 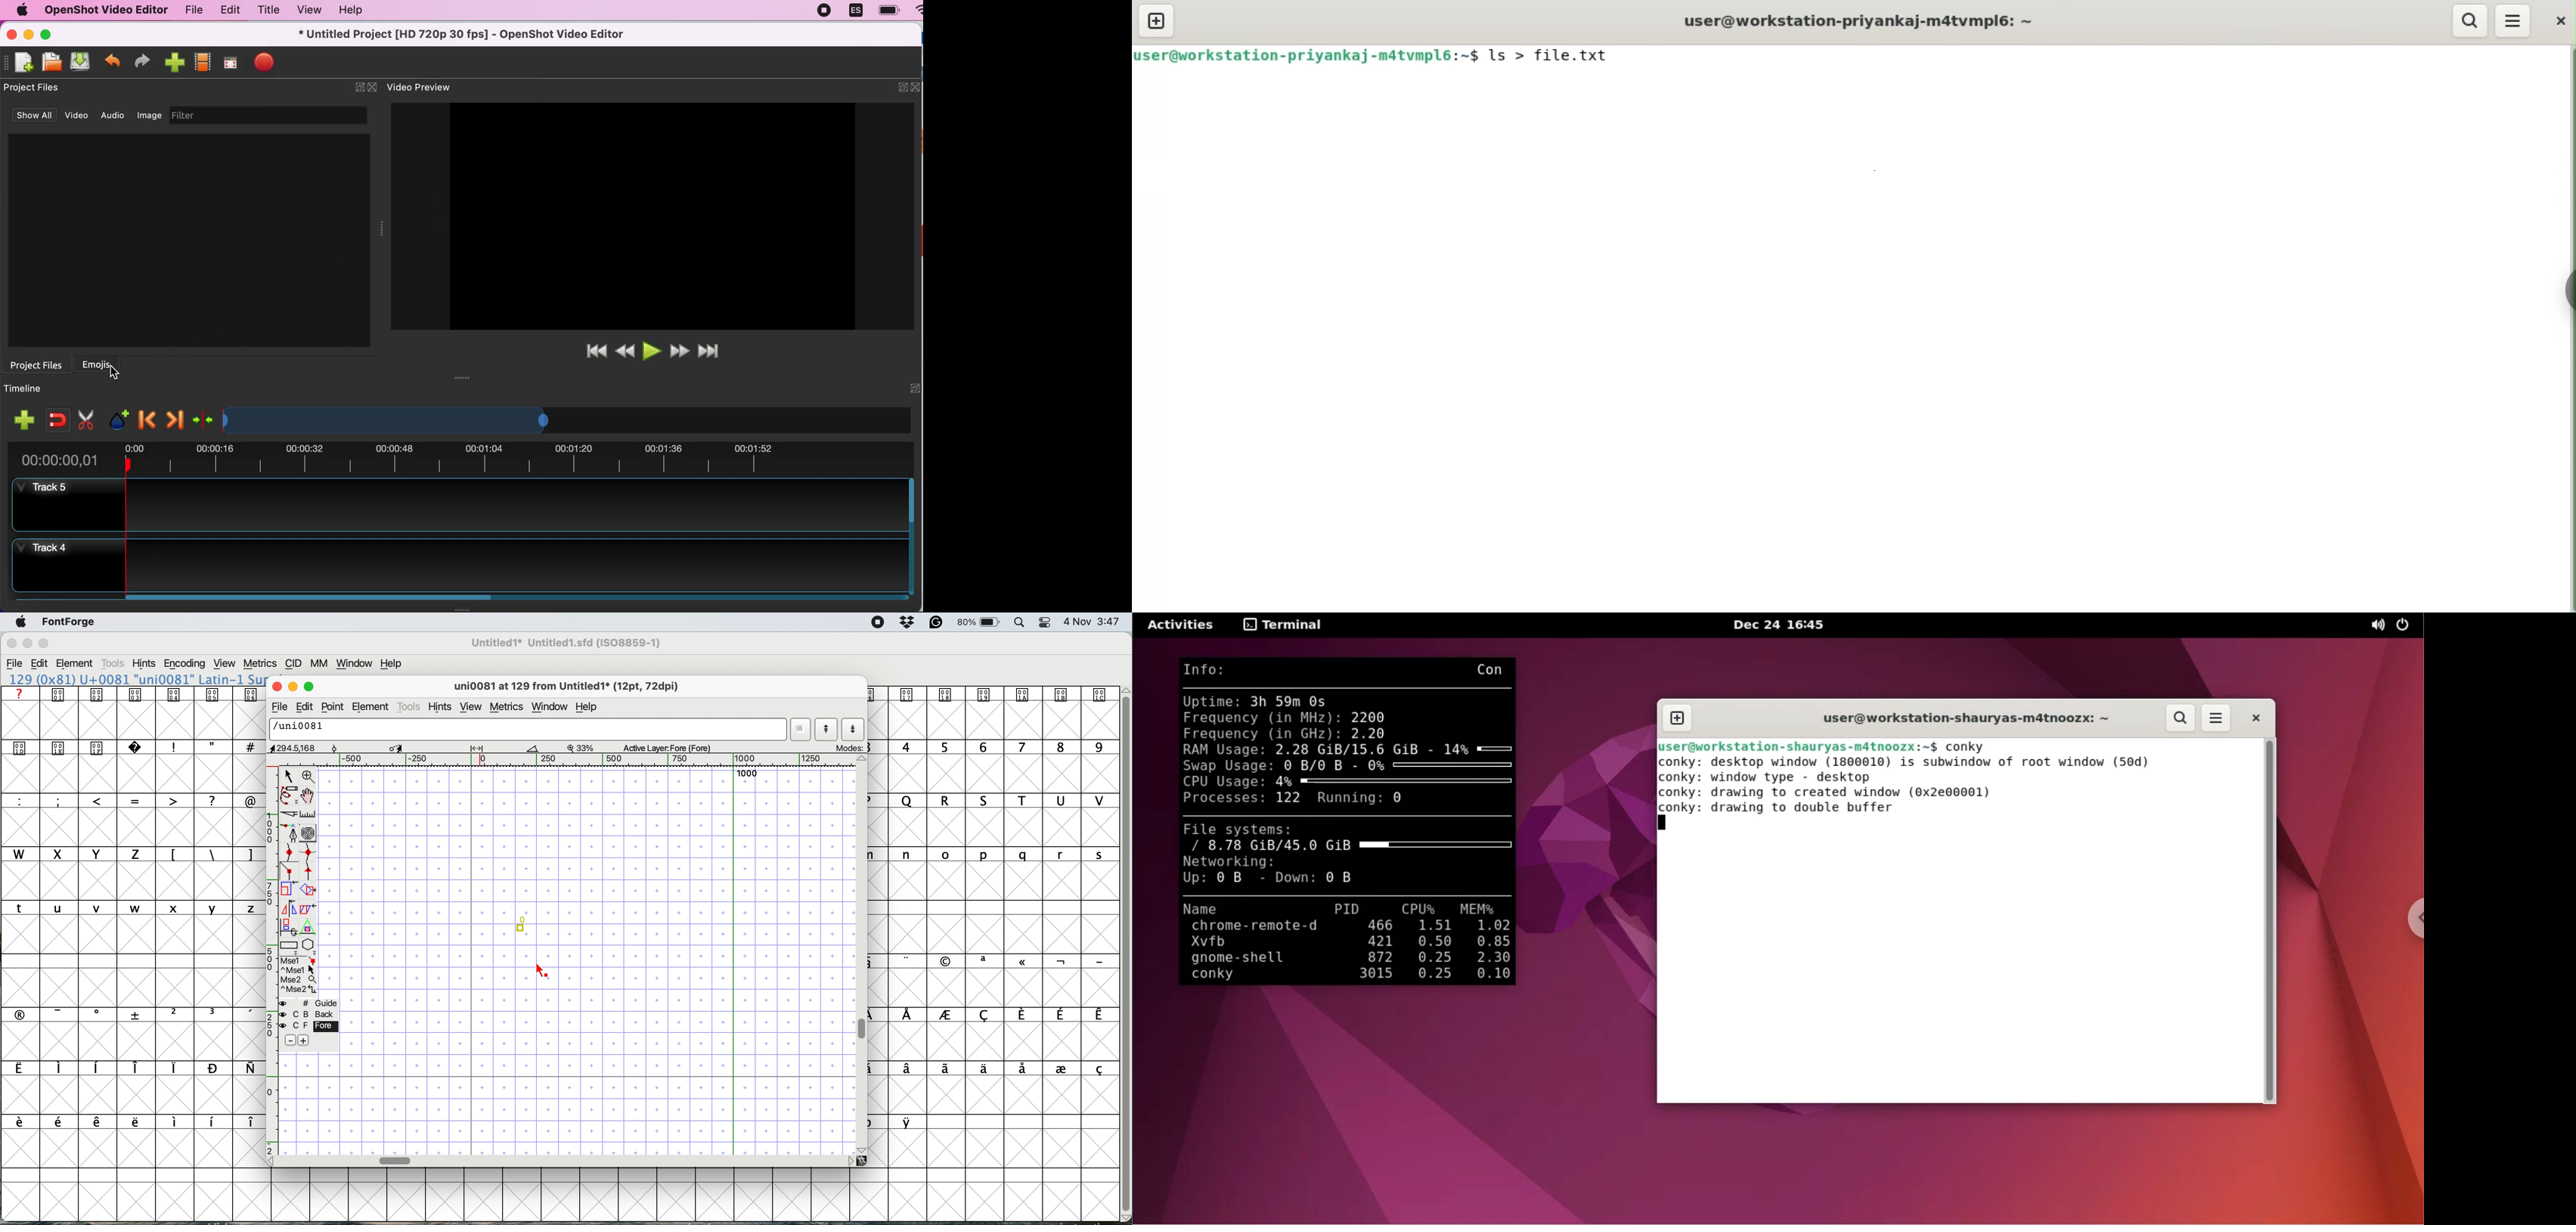 I want to click on Apple menu, so click(x=21, y=623).